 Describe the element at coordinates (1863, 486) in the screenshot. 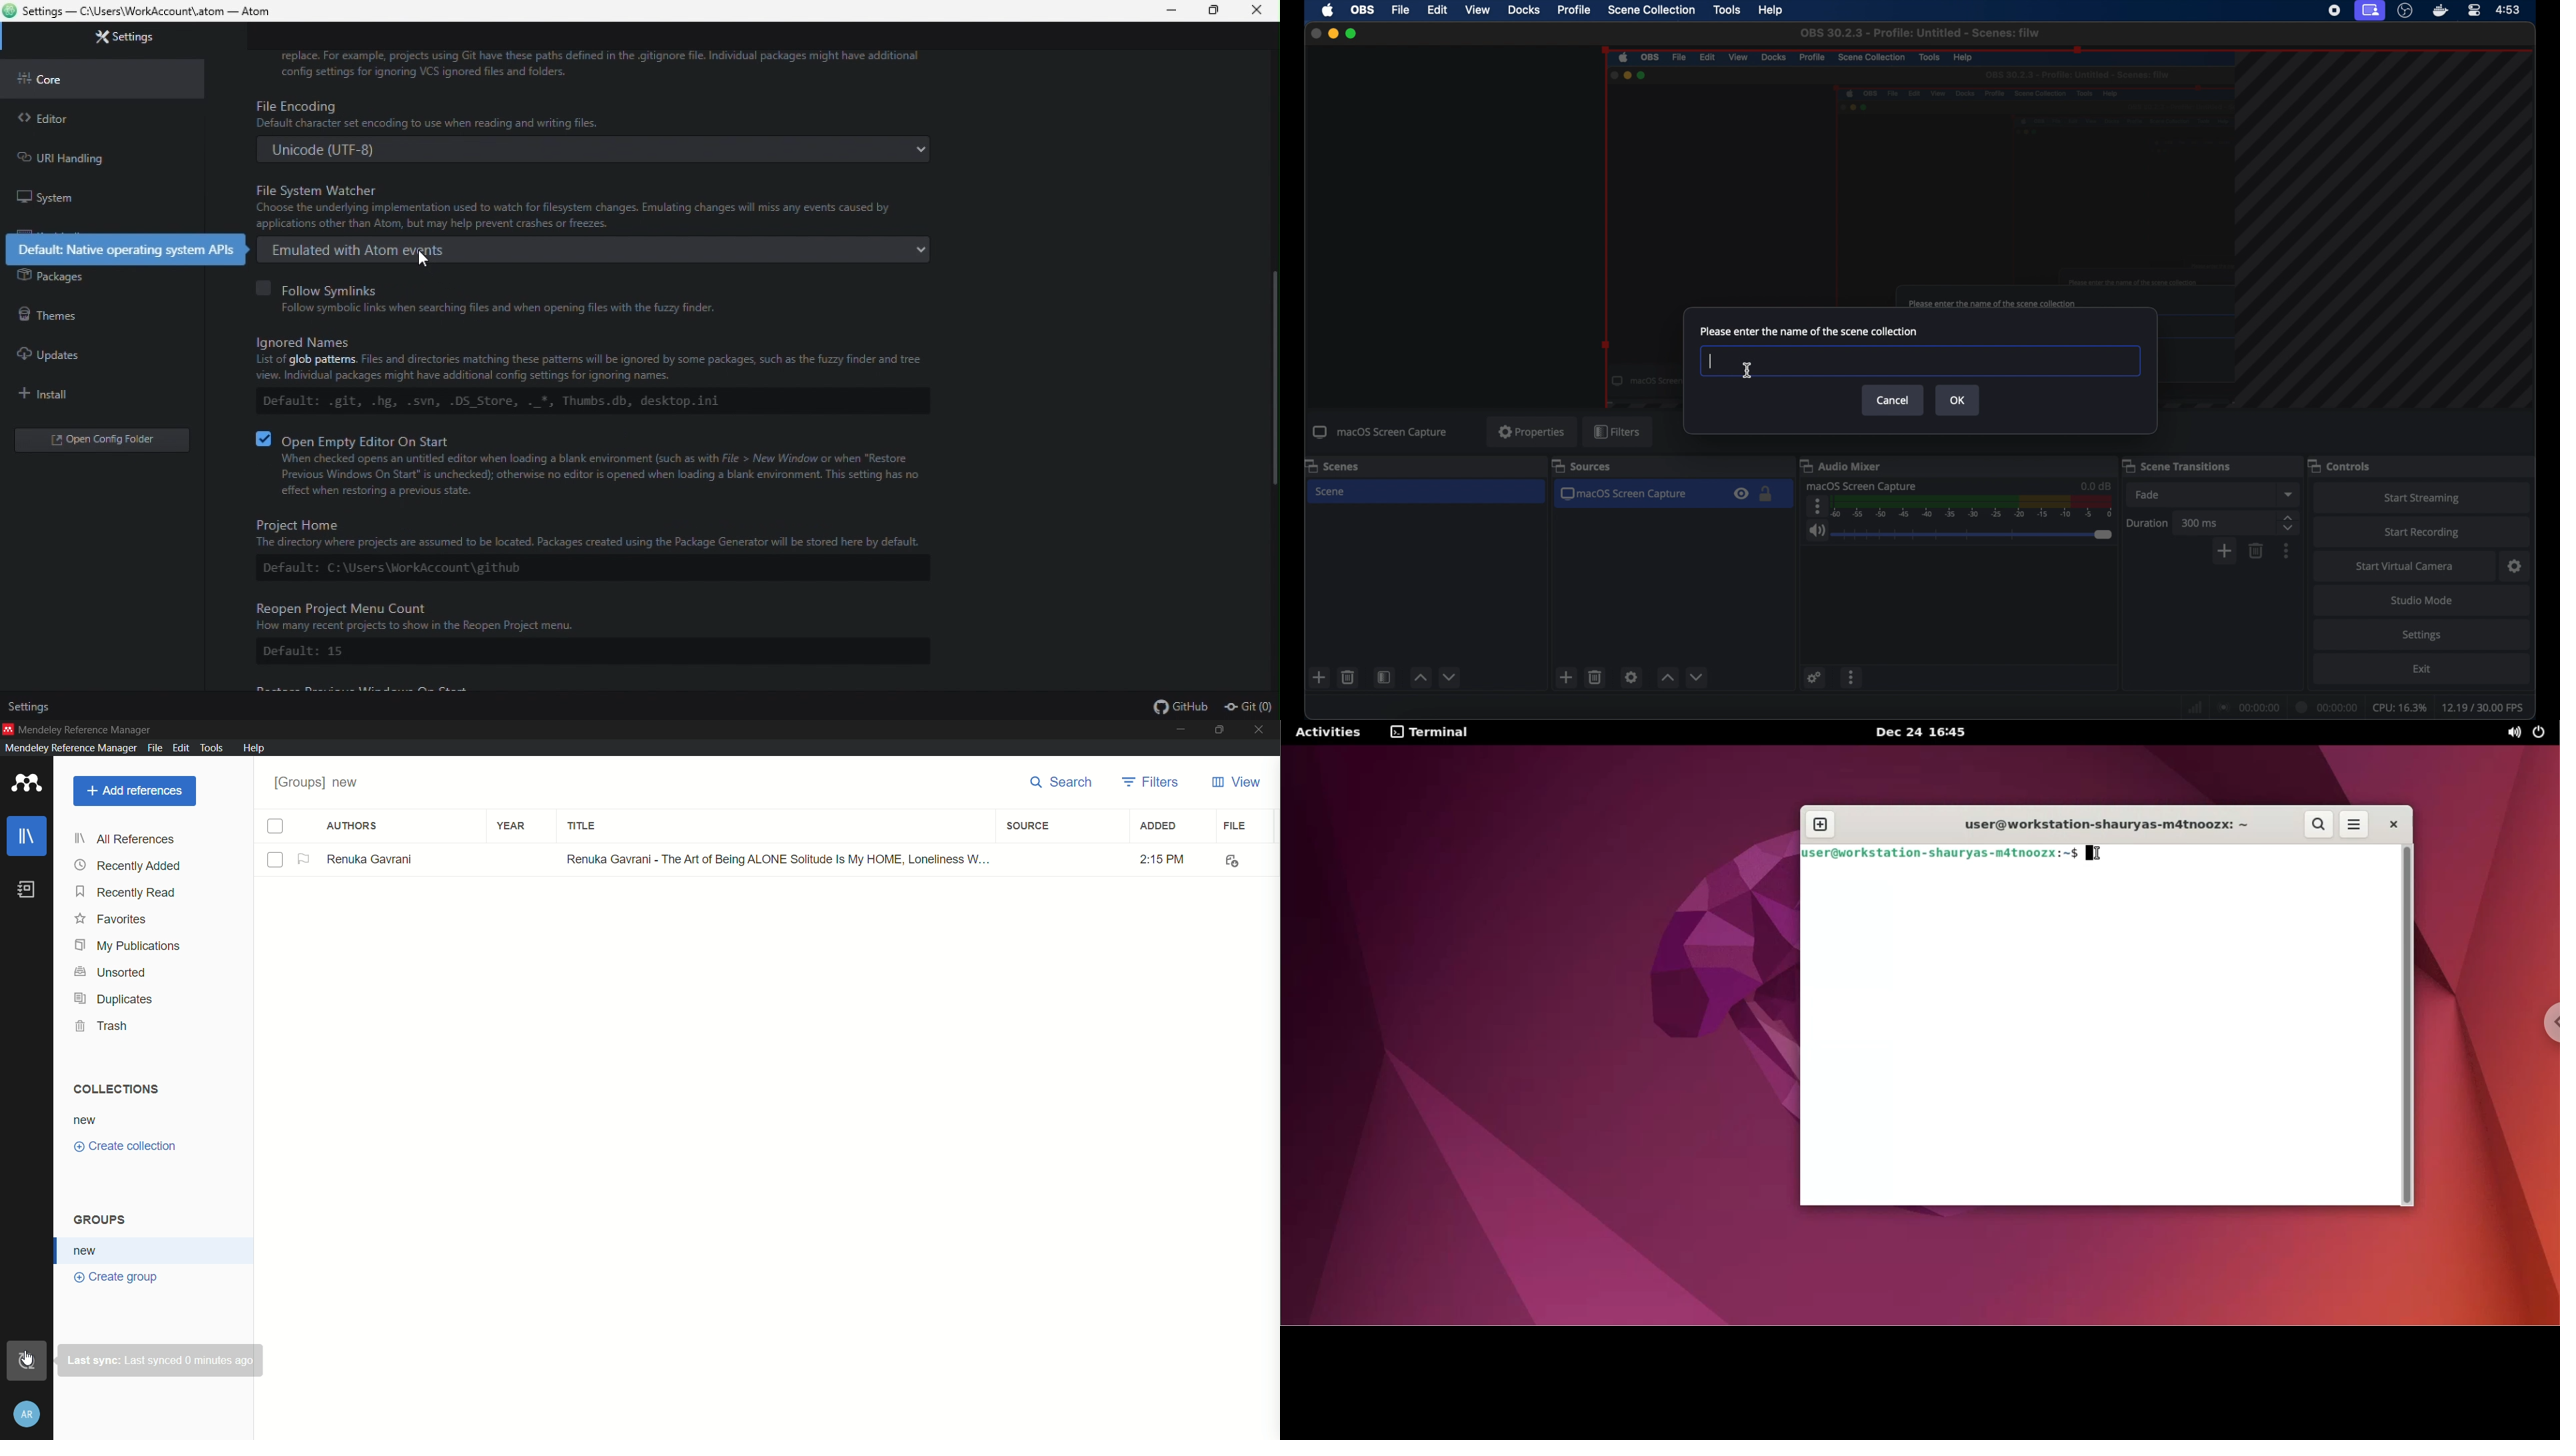

I see `macOS screen capture` at that location.